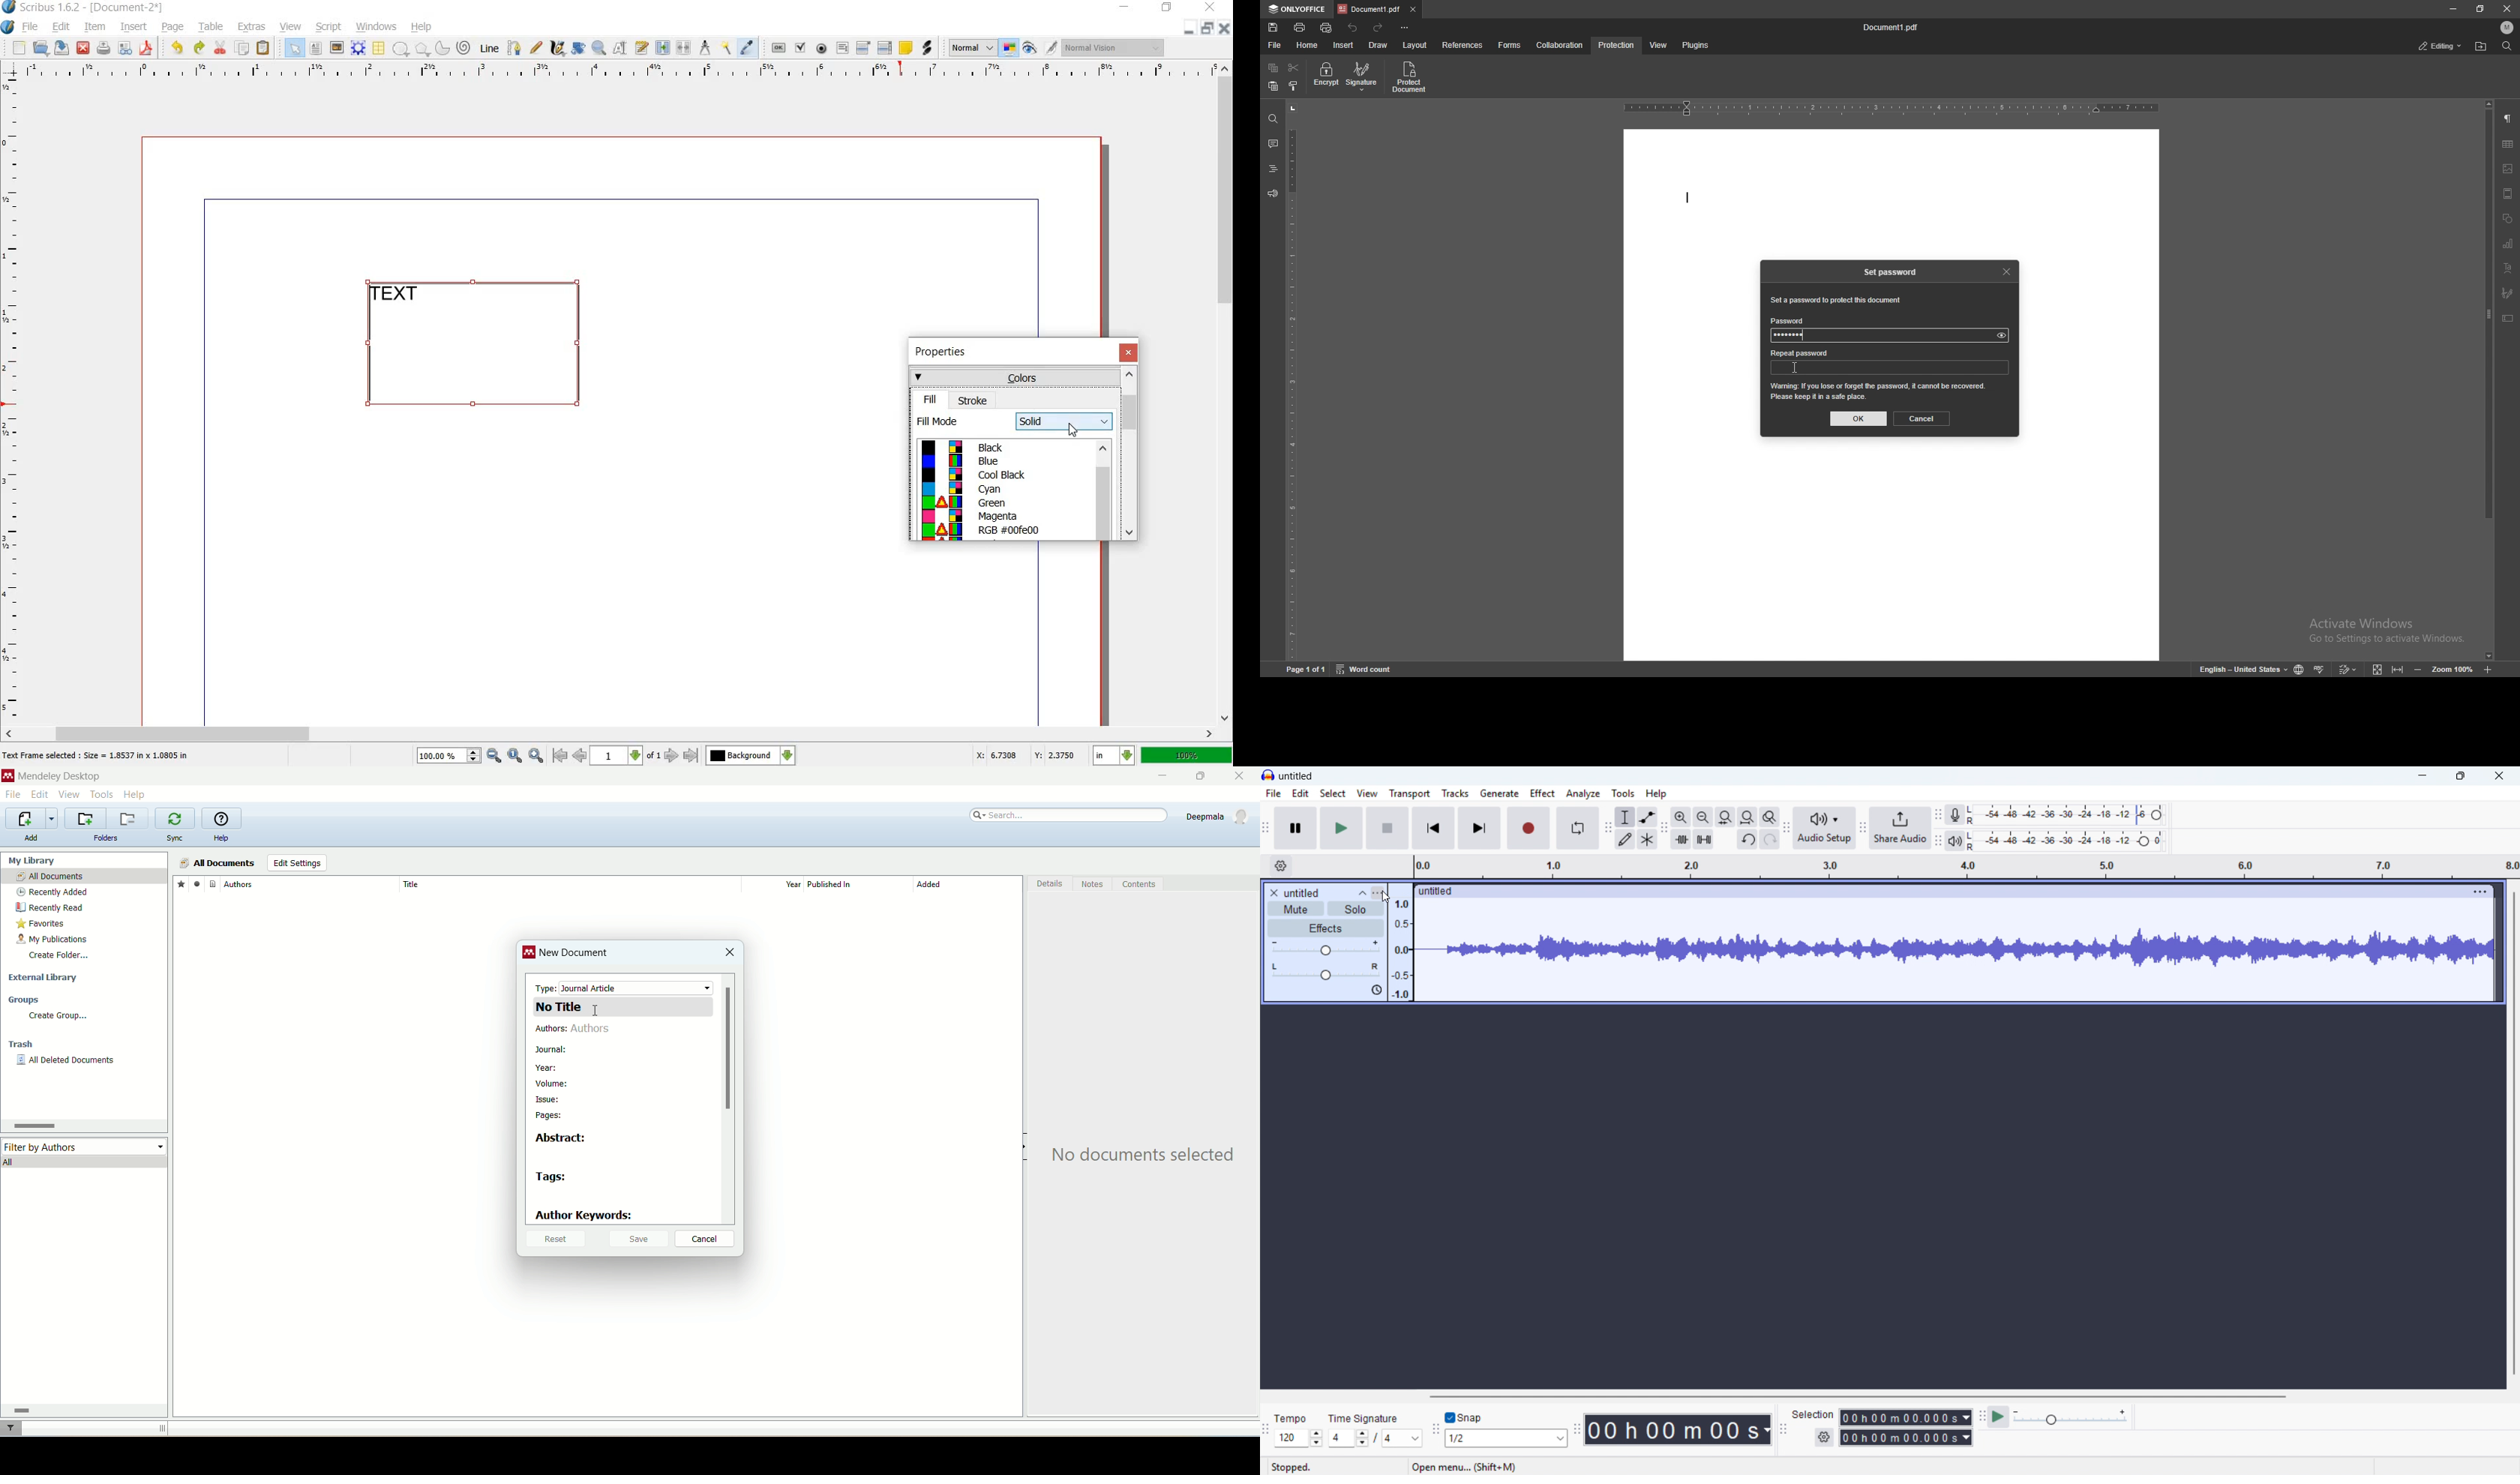 The image size is (2520, 1484). Describe the element at coordinates (973, 48) in the screenshot. I see `normal` at that location.